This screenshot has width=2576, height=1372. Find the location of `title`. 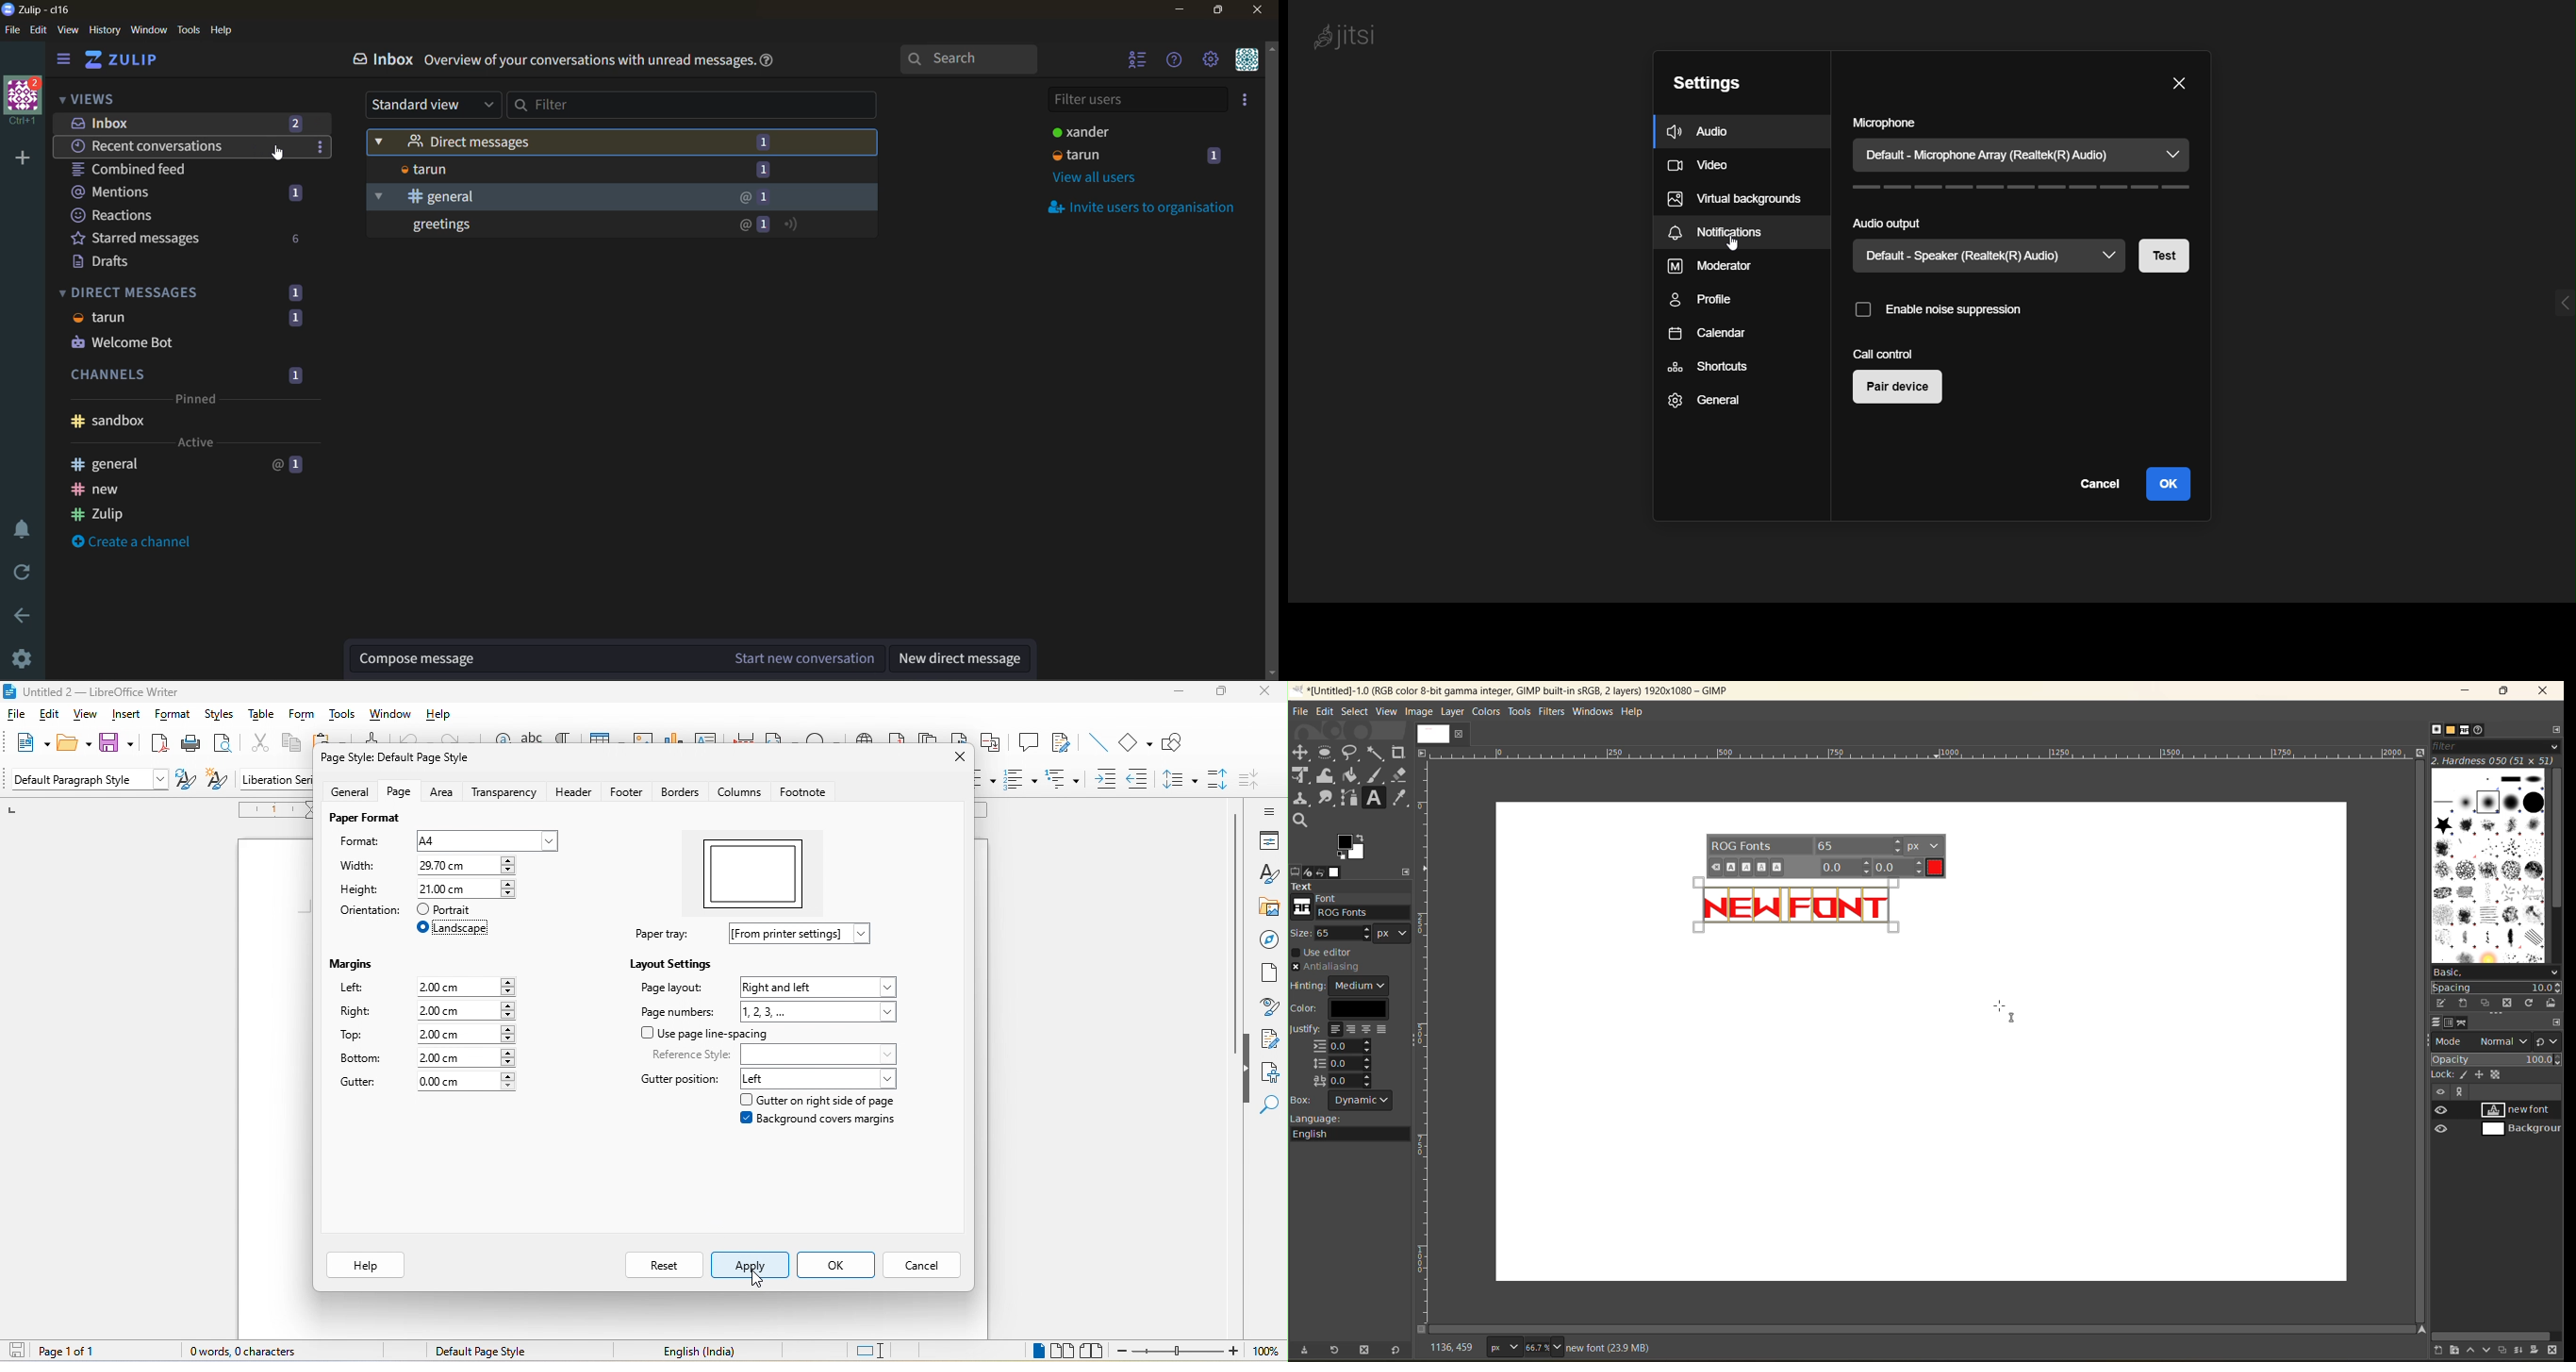

title is located at coordinates (99, 692).